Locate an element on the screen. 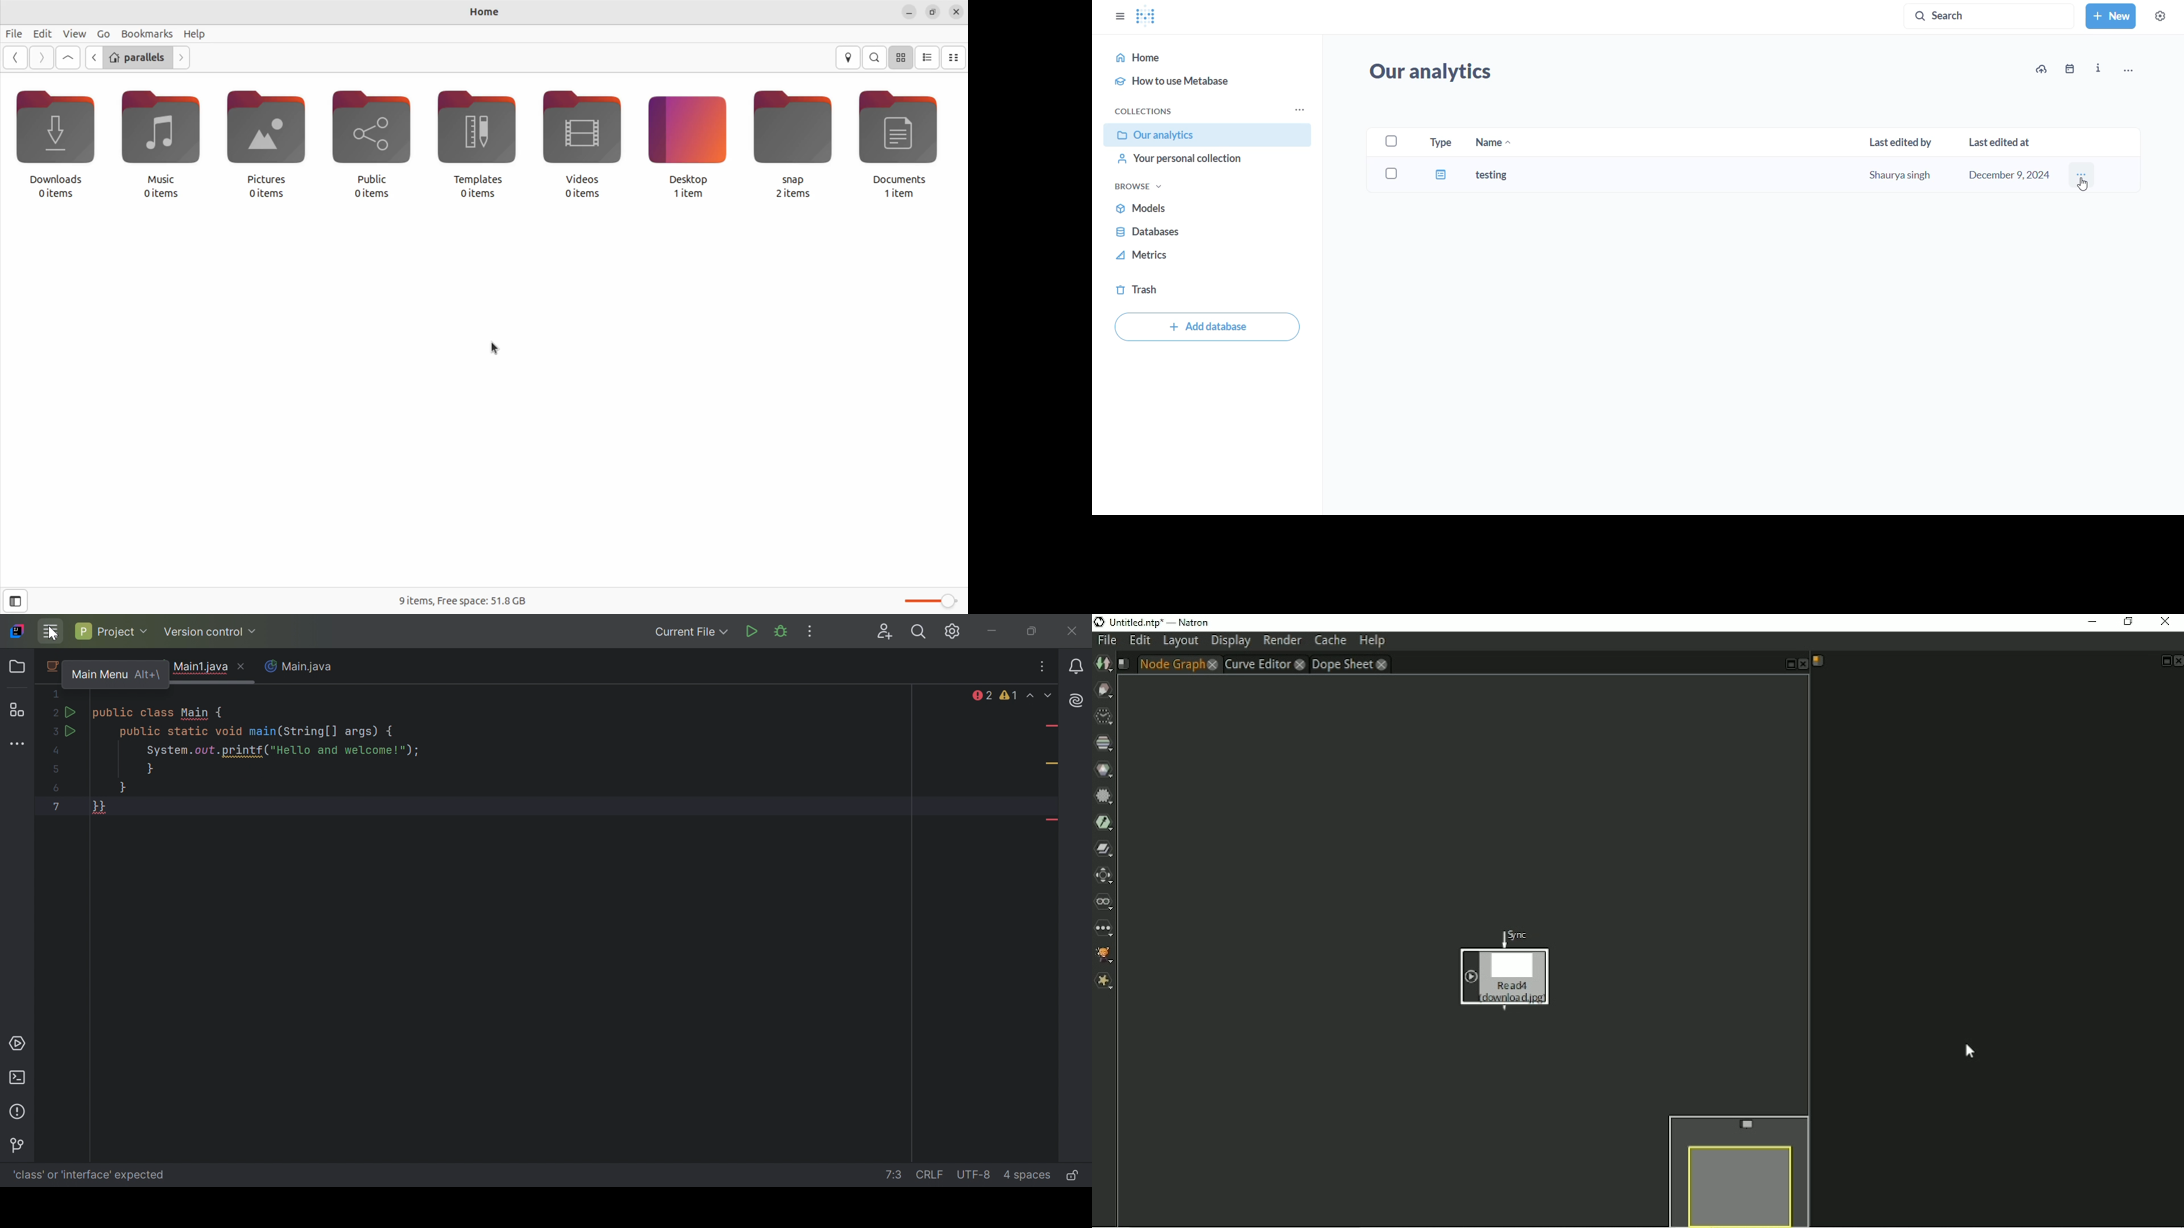 The image size is (2184, 1232). shaurya singh is located at coordinates (1896, 176).